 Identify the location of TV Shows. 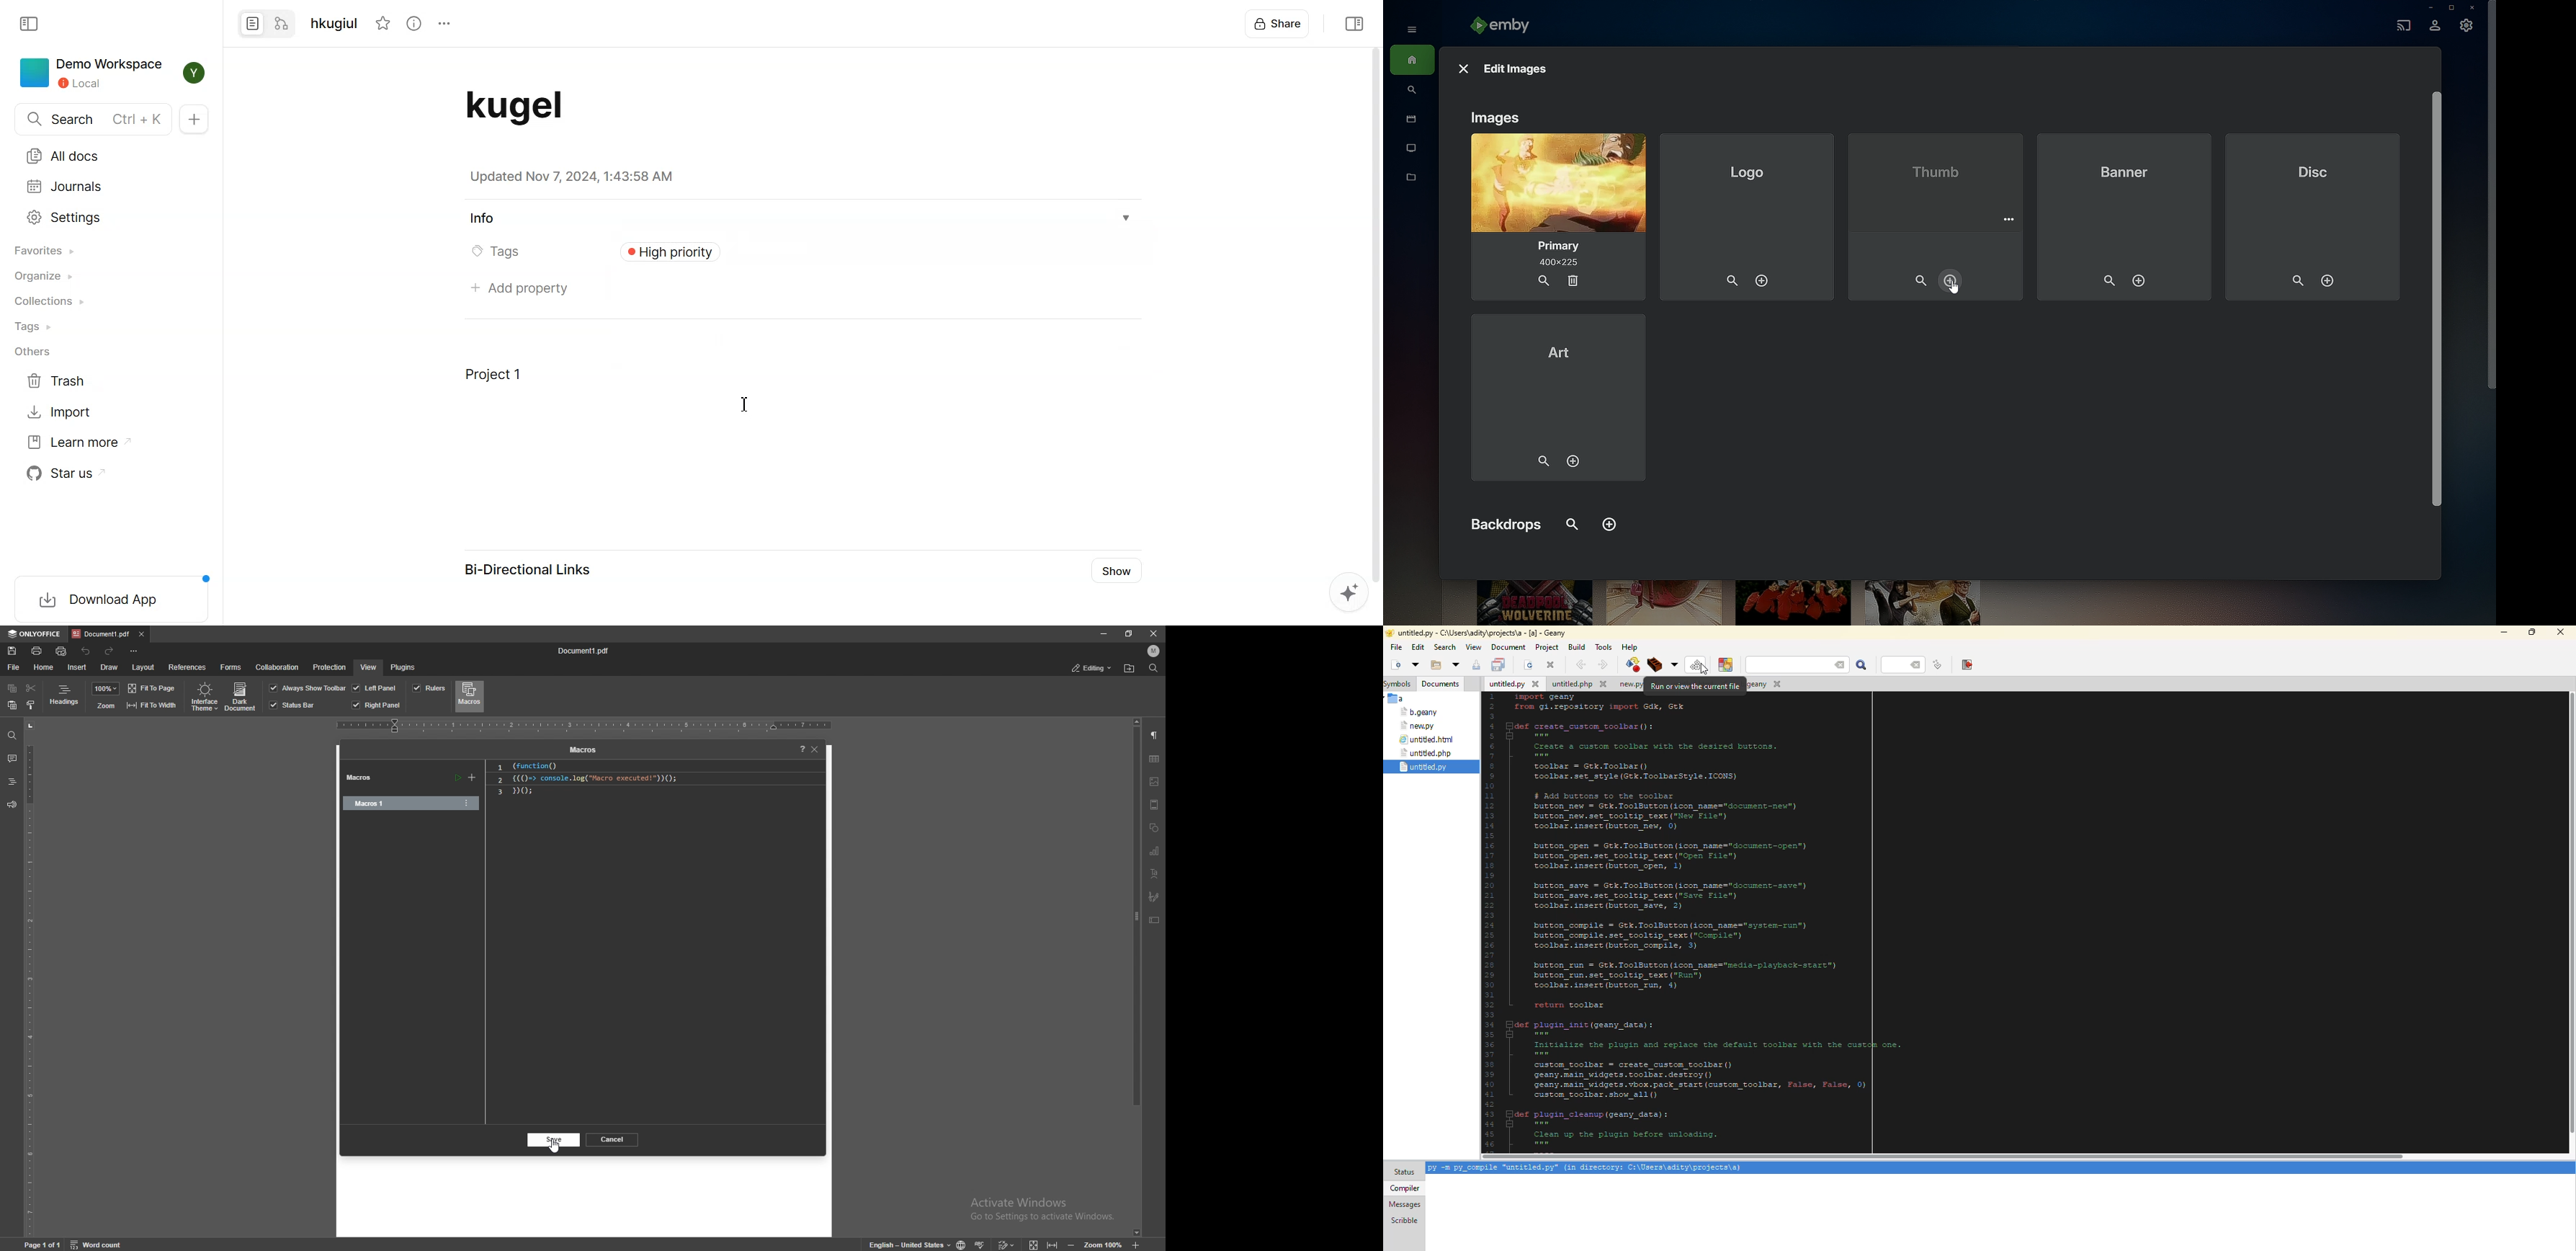
(1412, 149).